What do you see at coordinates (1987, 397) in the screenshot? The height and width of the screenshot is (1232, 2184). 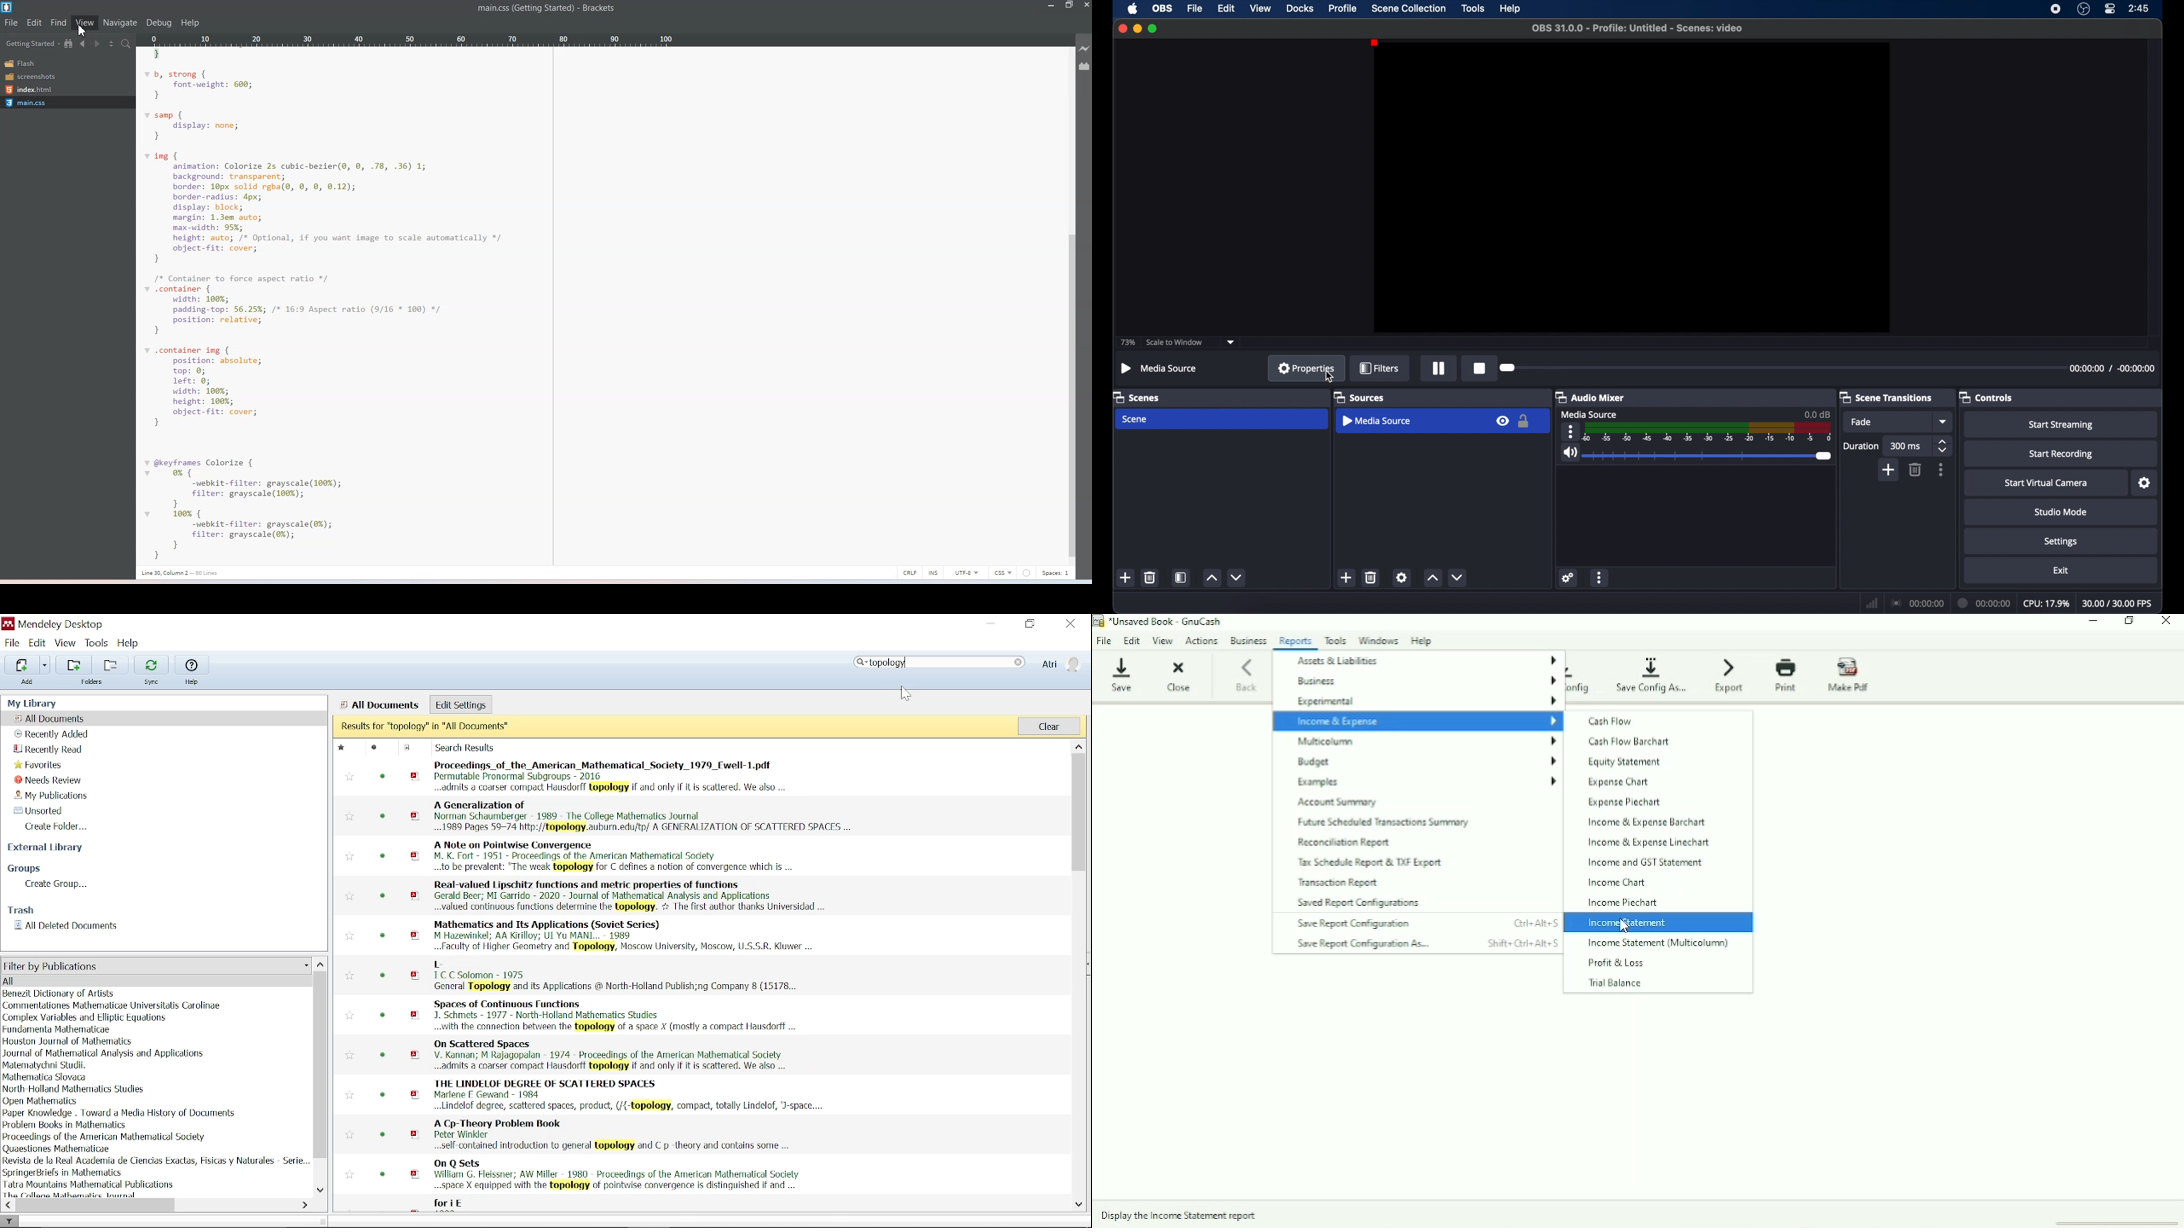 I see `controls` at bounding box center [1987, 397].